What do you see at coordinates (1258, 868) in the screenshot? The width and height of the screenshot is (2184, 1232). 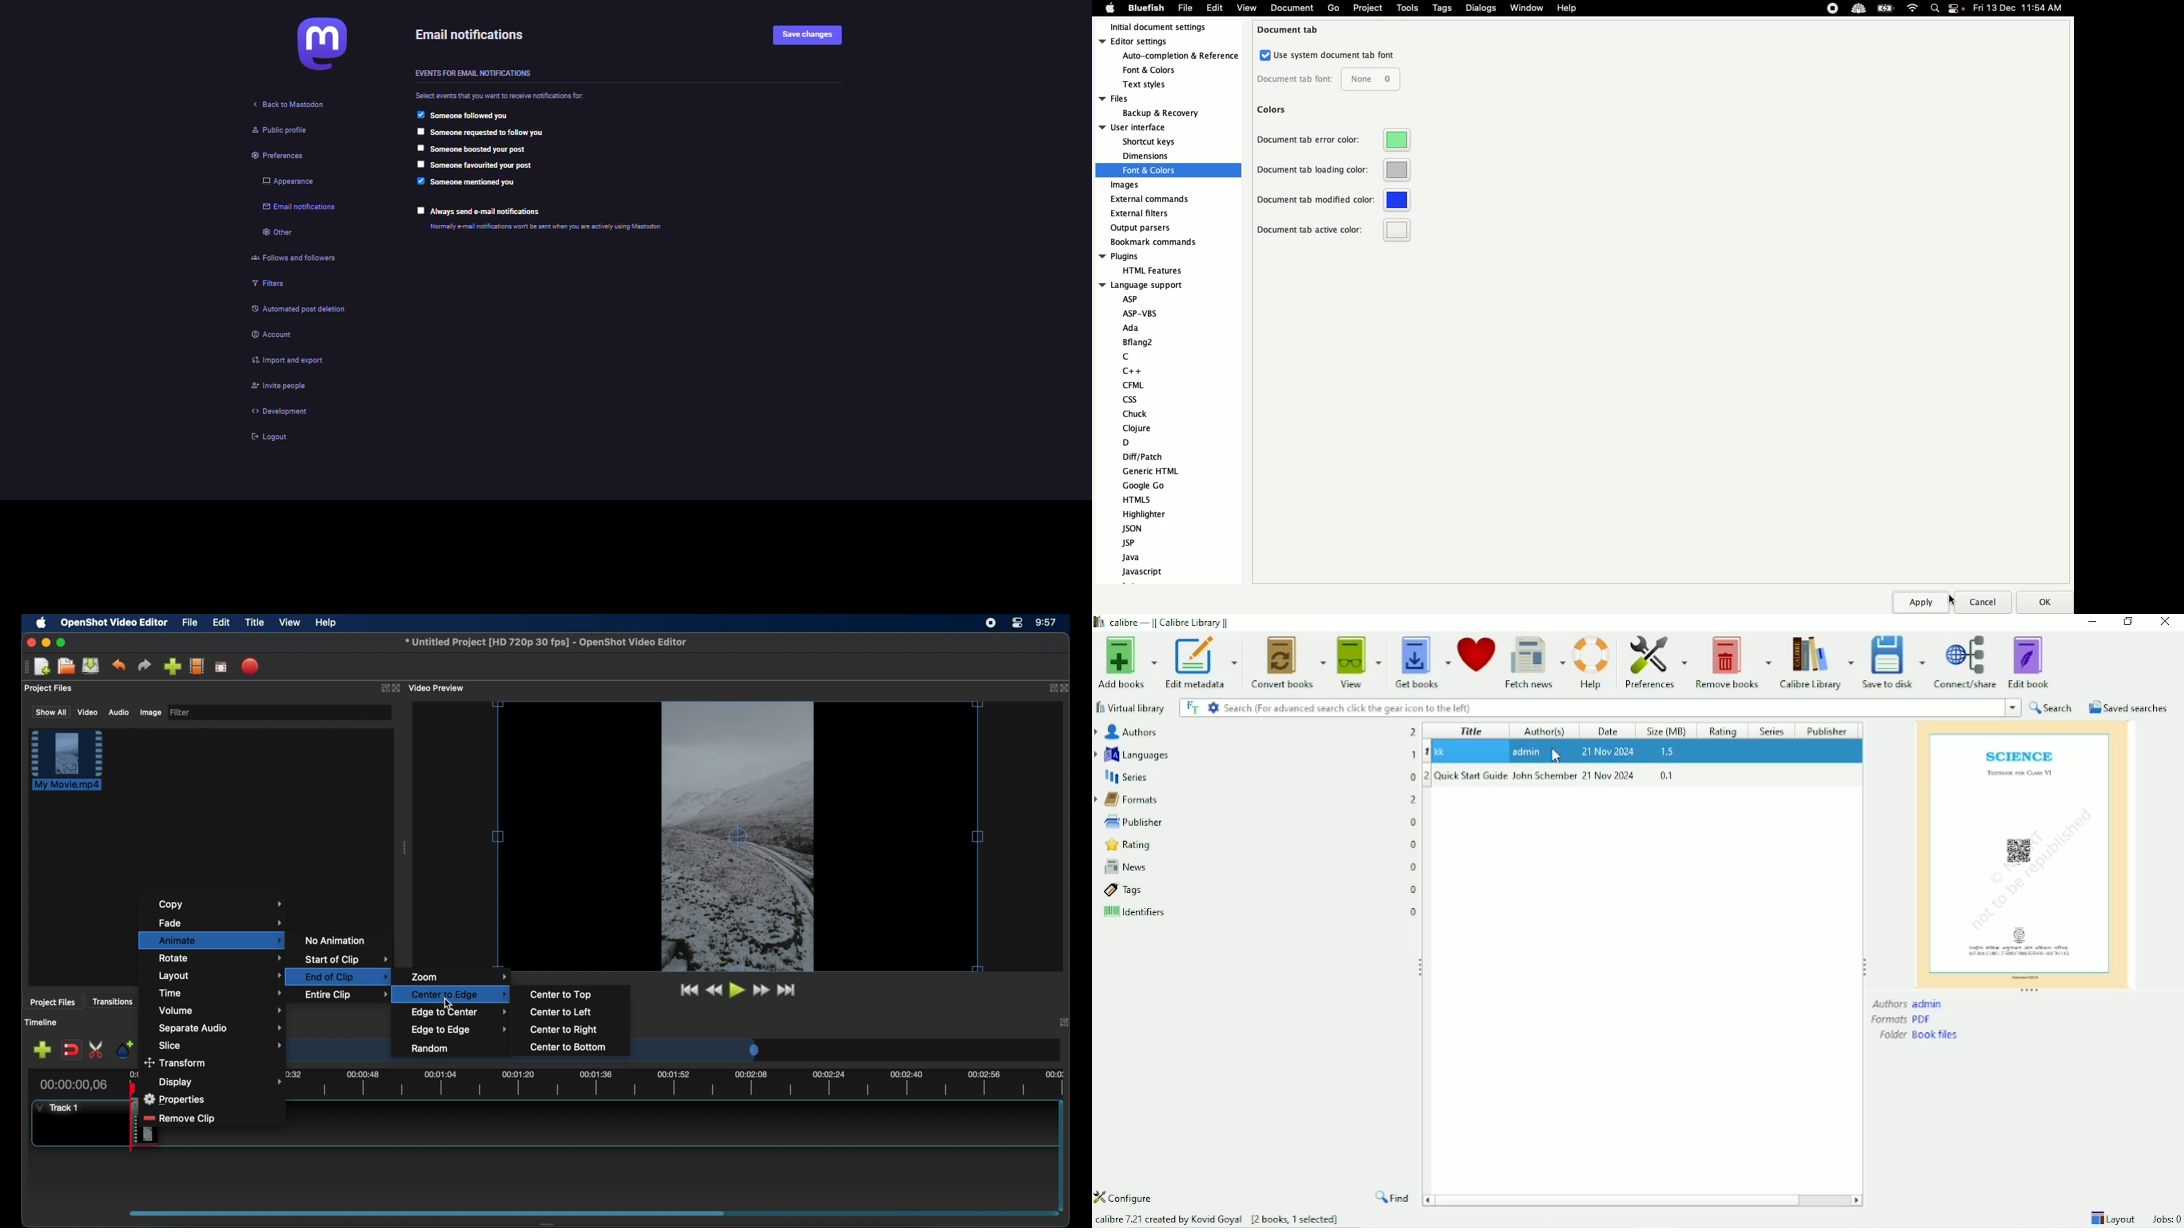 I see `News` at bounding box center [1258, 868].